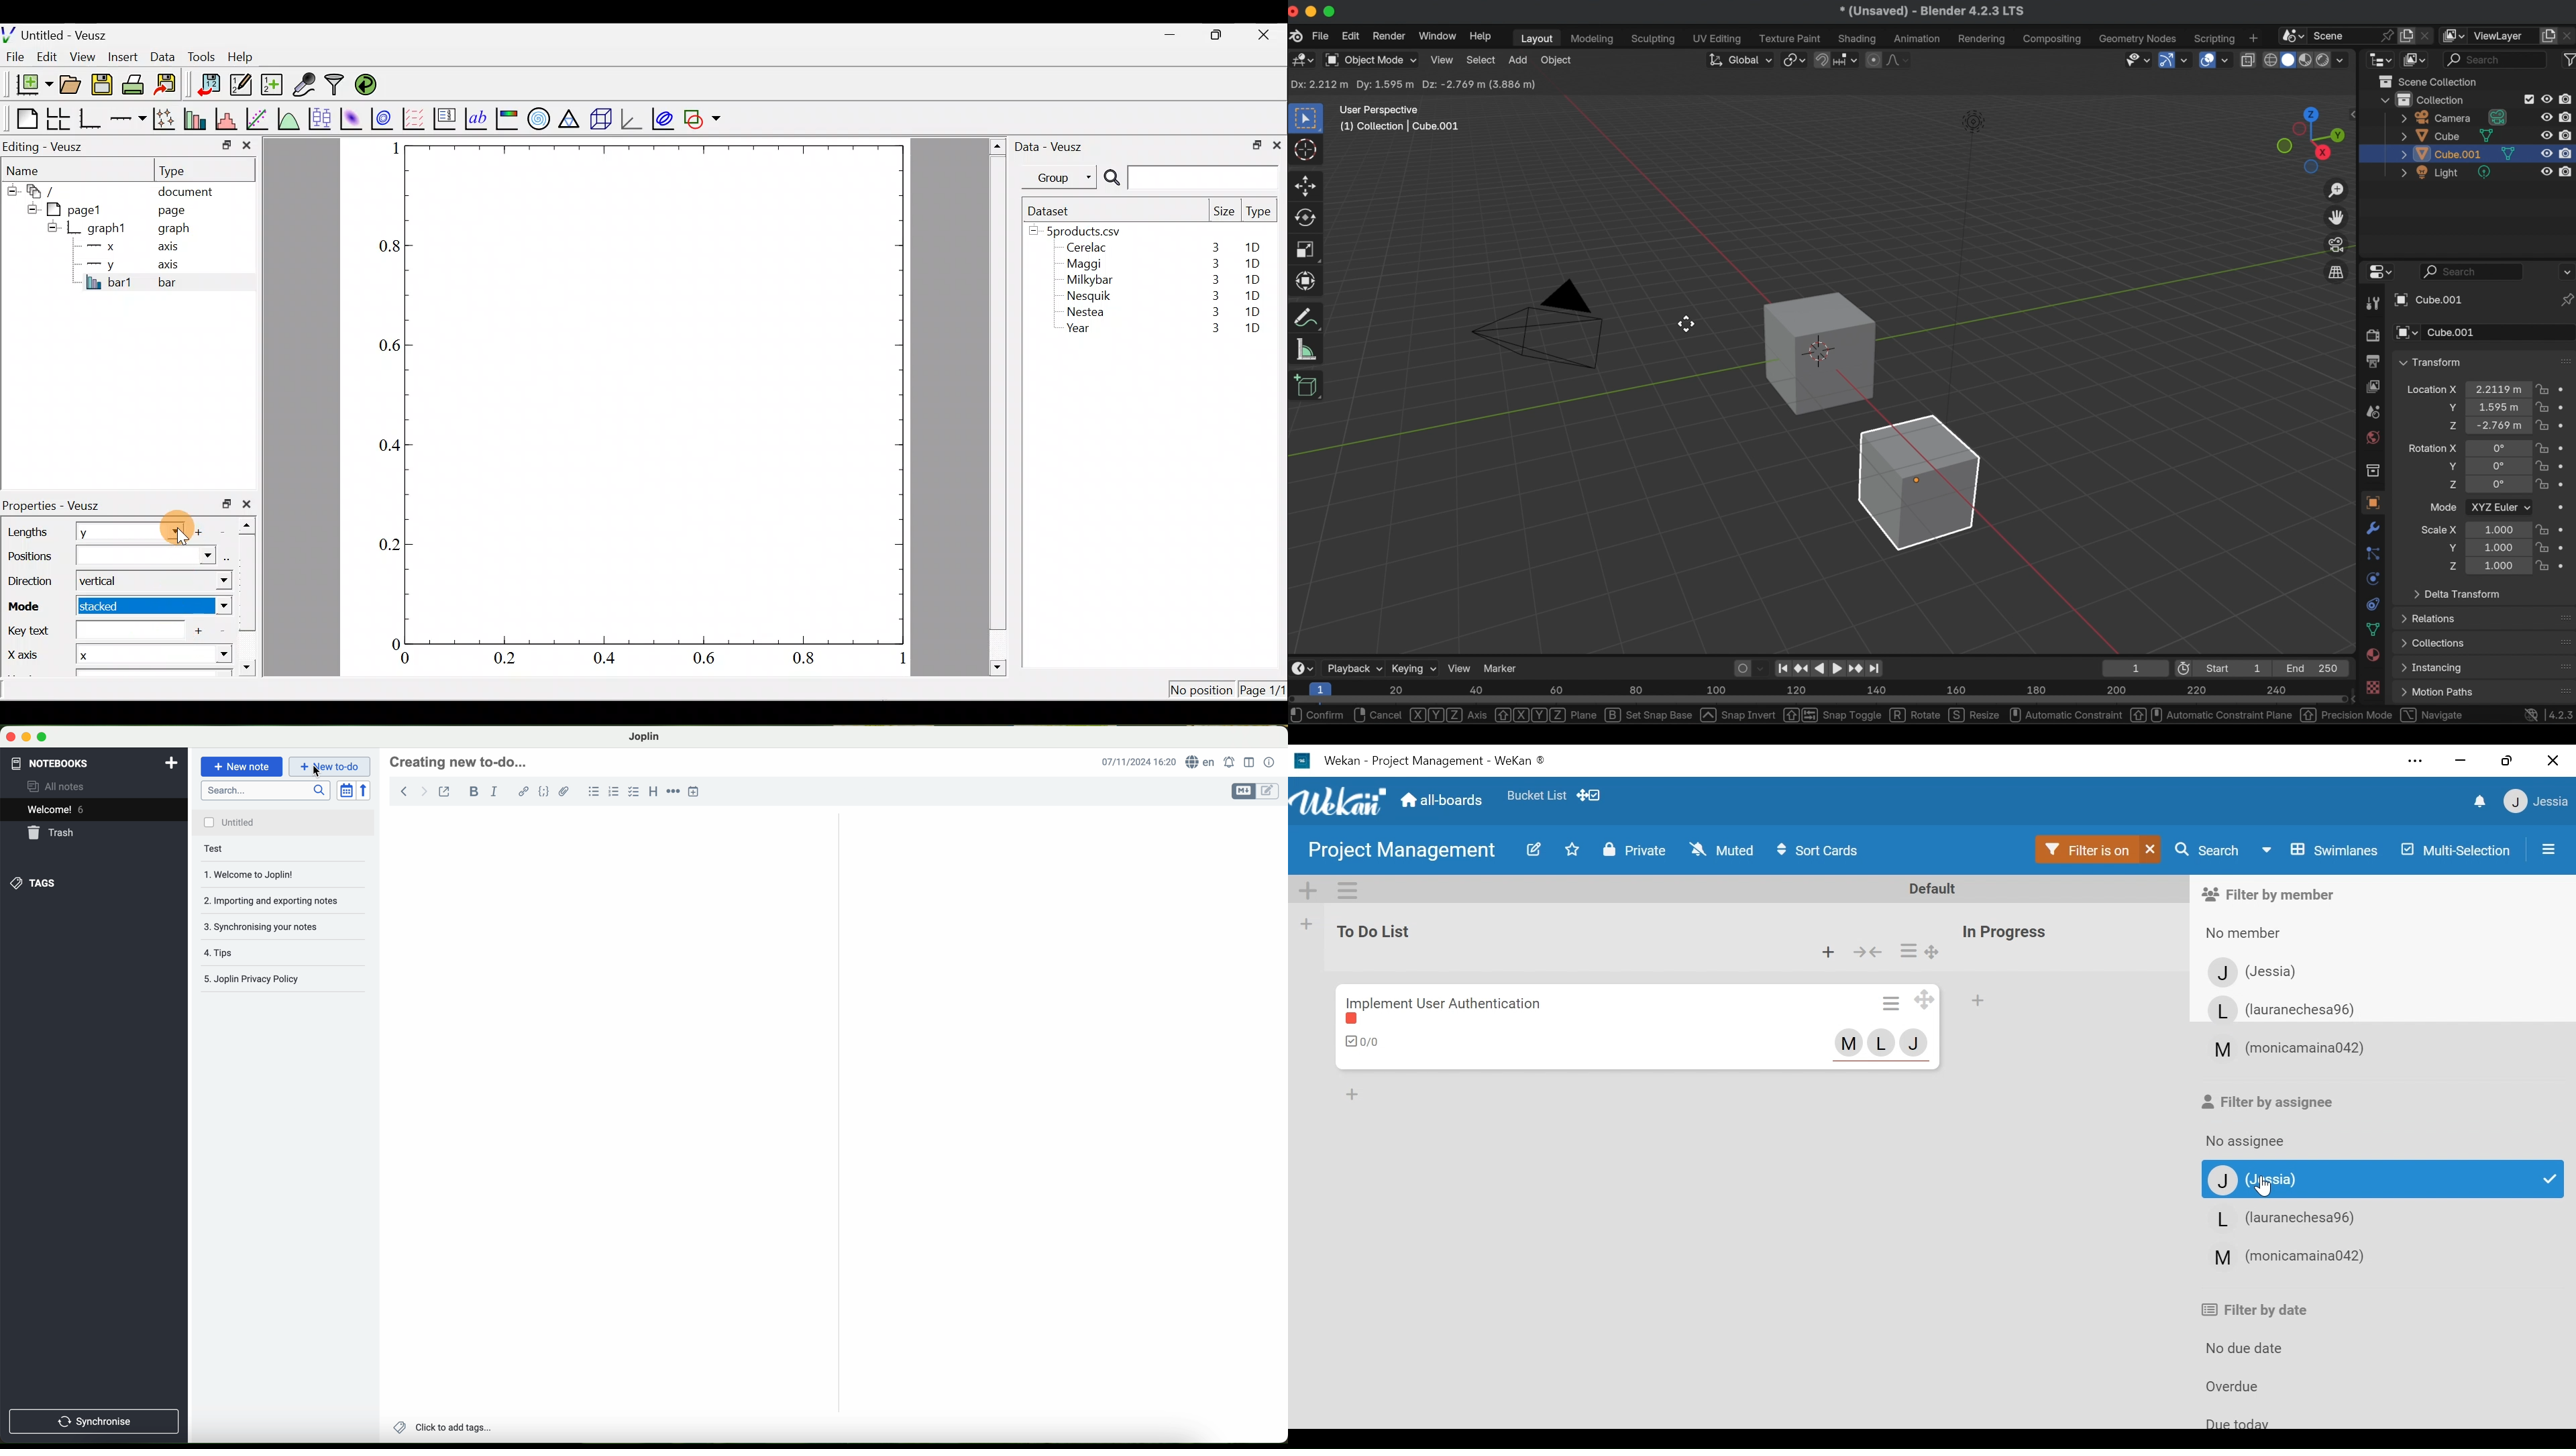 This screenshot has width=2576, height=1456. I want to click on location of object, so click(2498, 425).